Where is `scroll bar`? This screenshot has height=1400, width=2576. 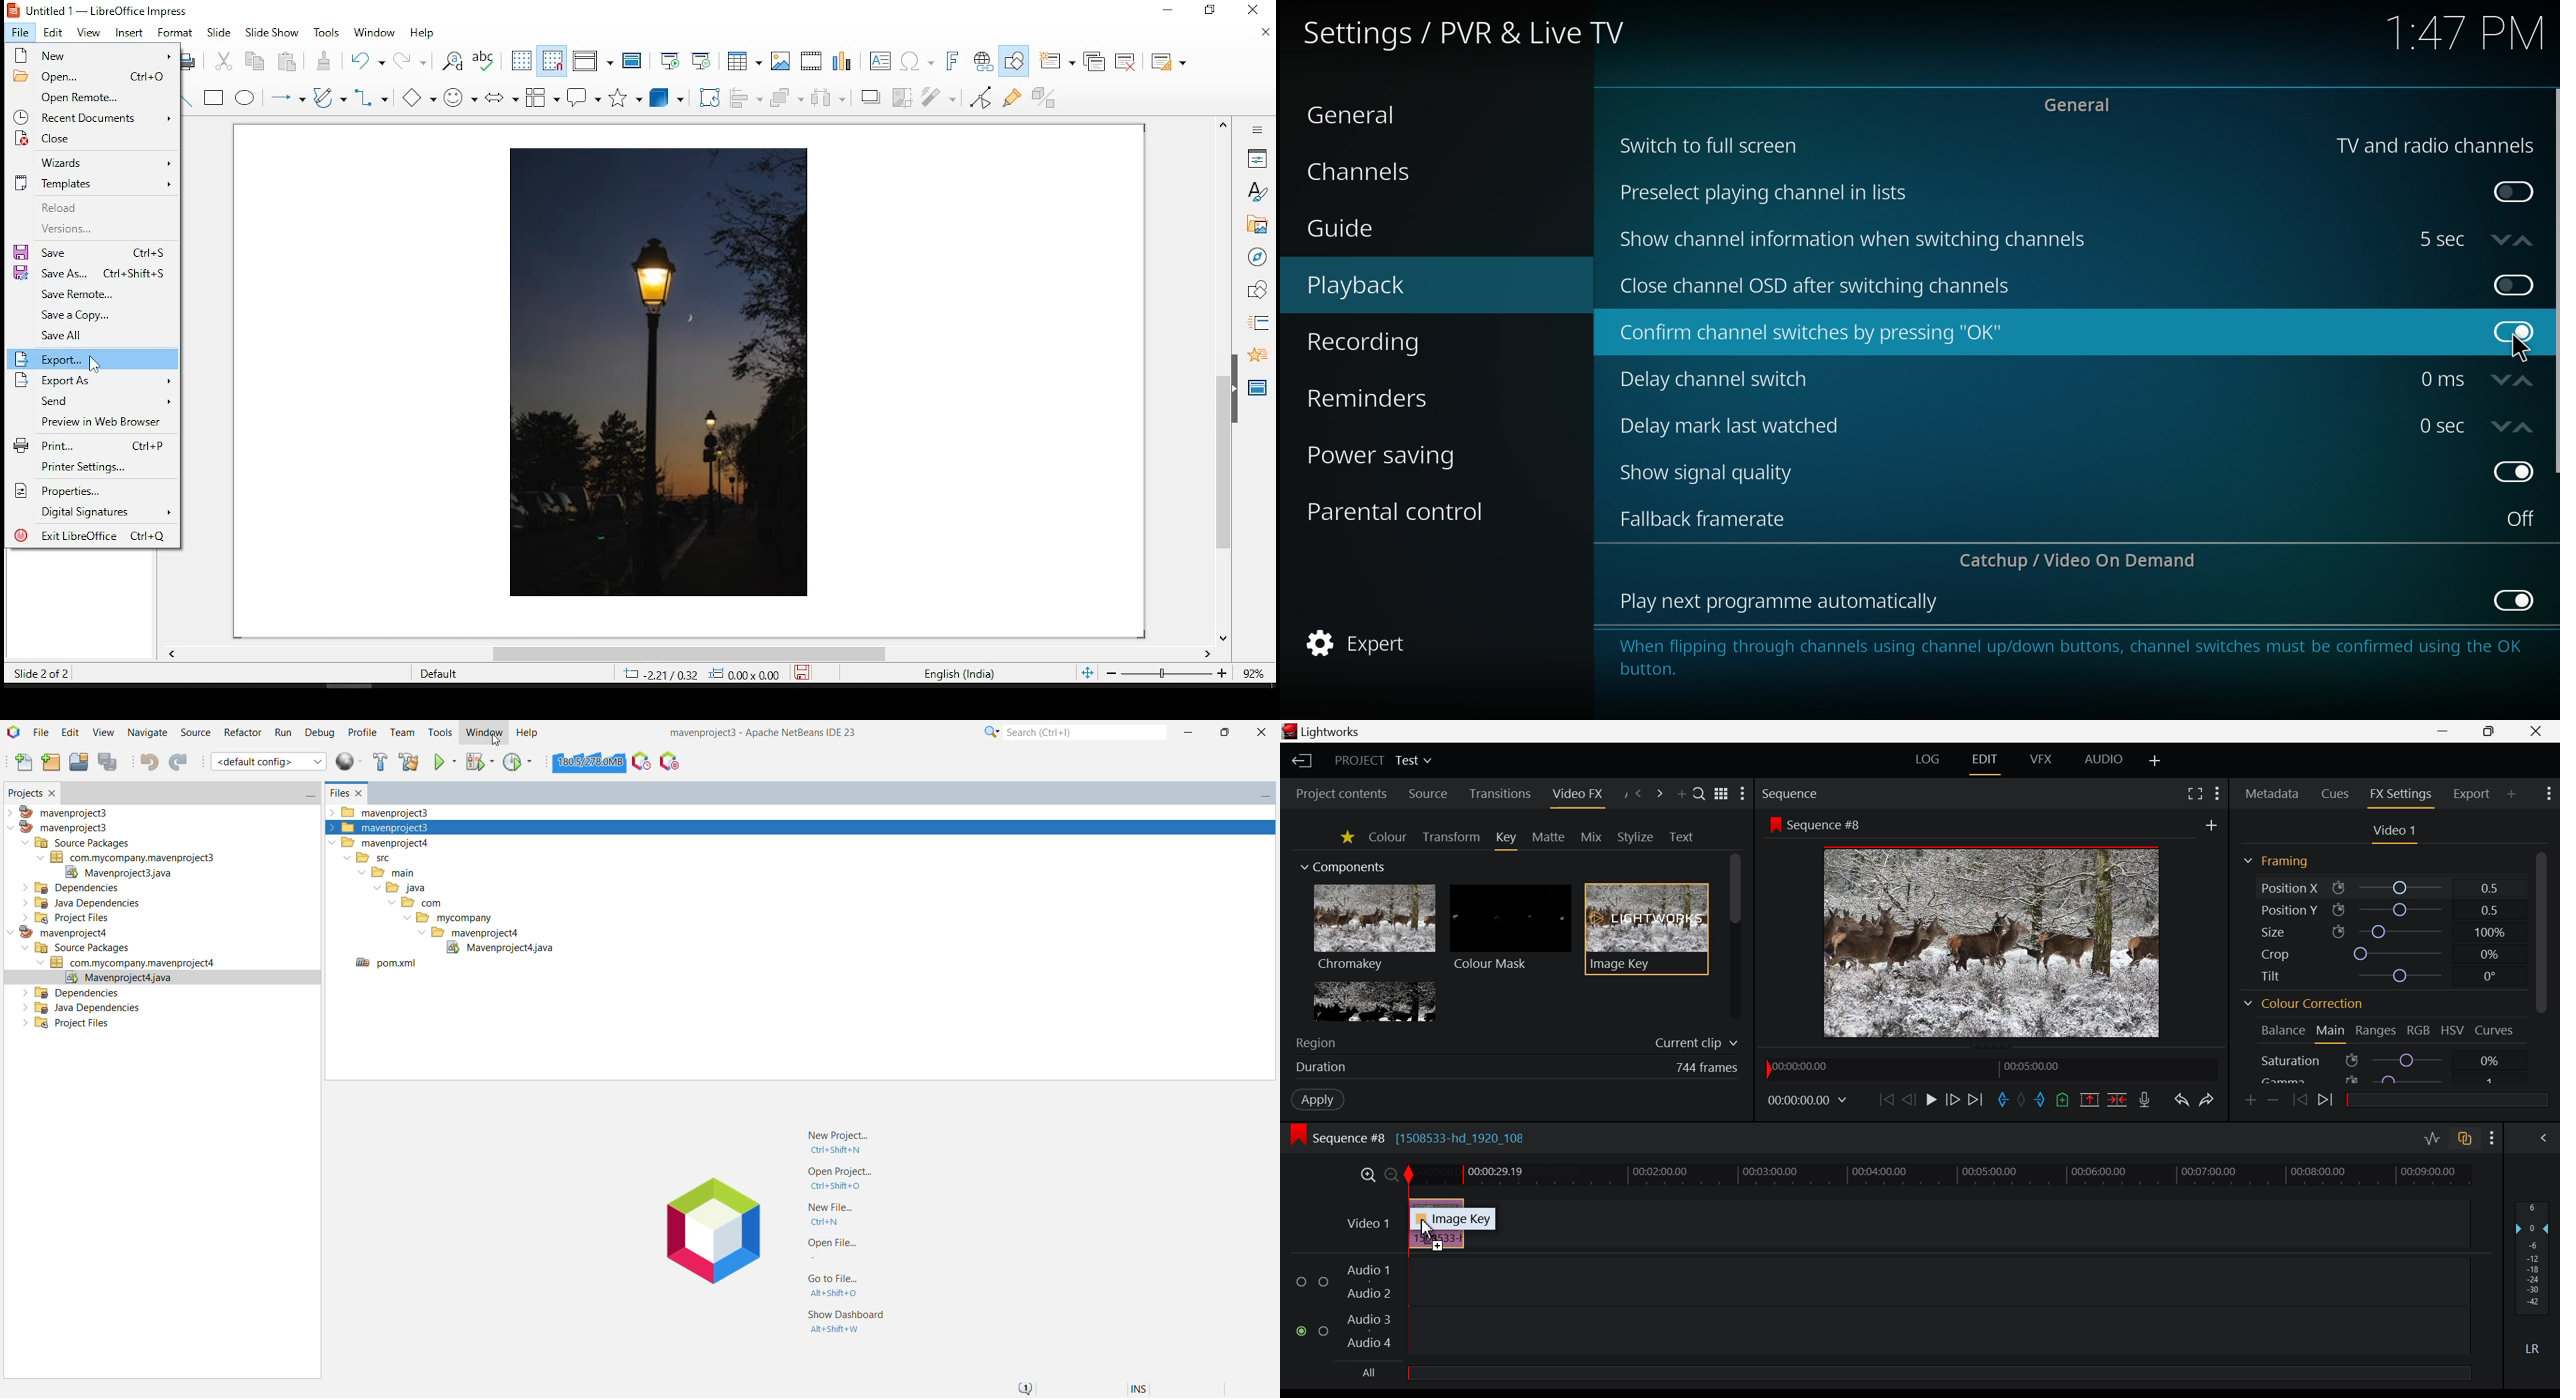 scroll bar is located at coordinates (2555, 281).